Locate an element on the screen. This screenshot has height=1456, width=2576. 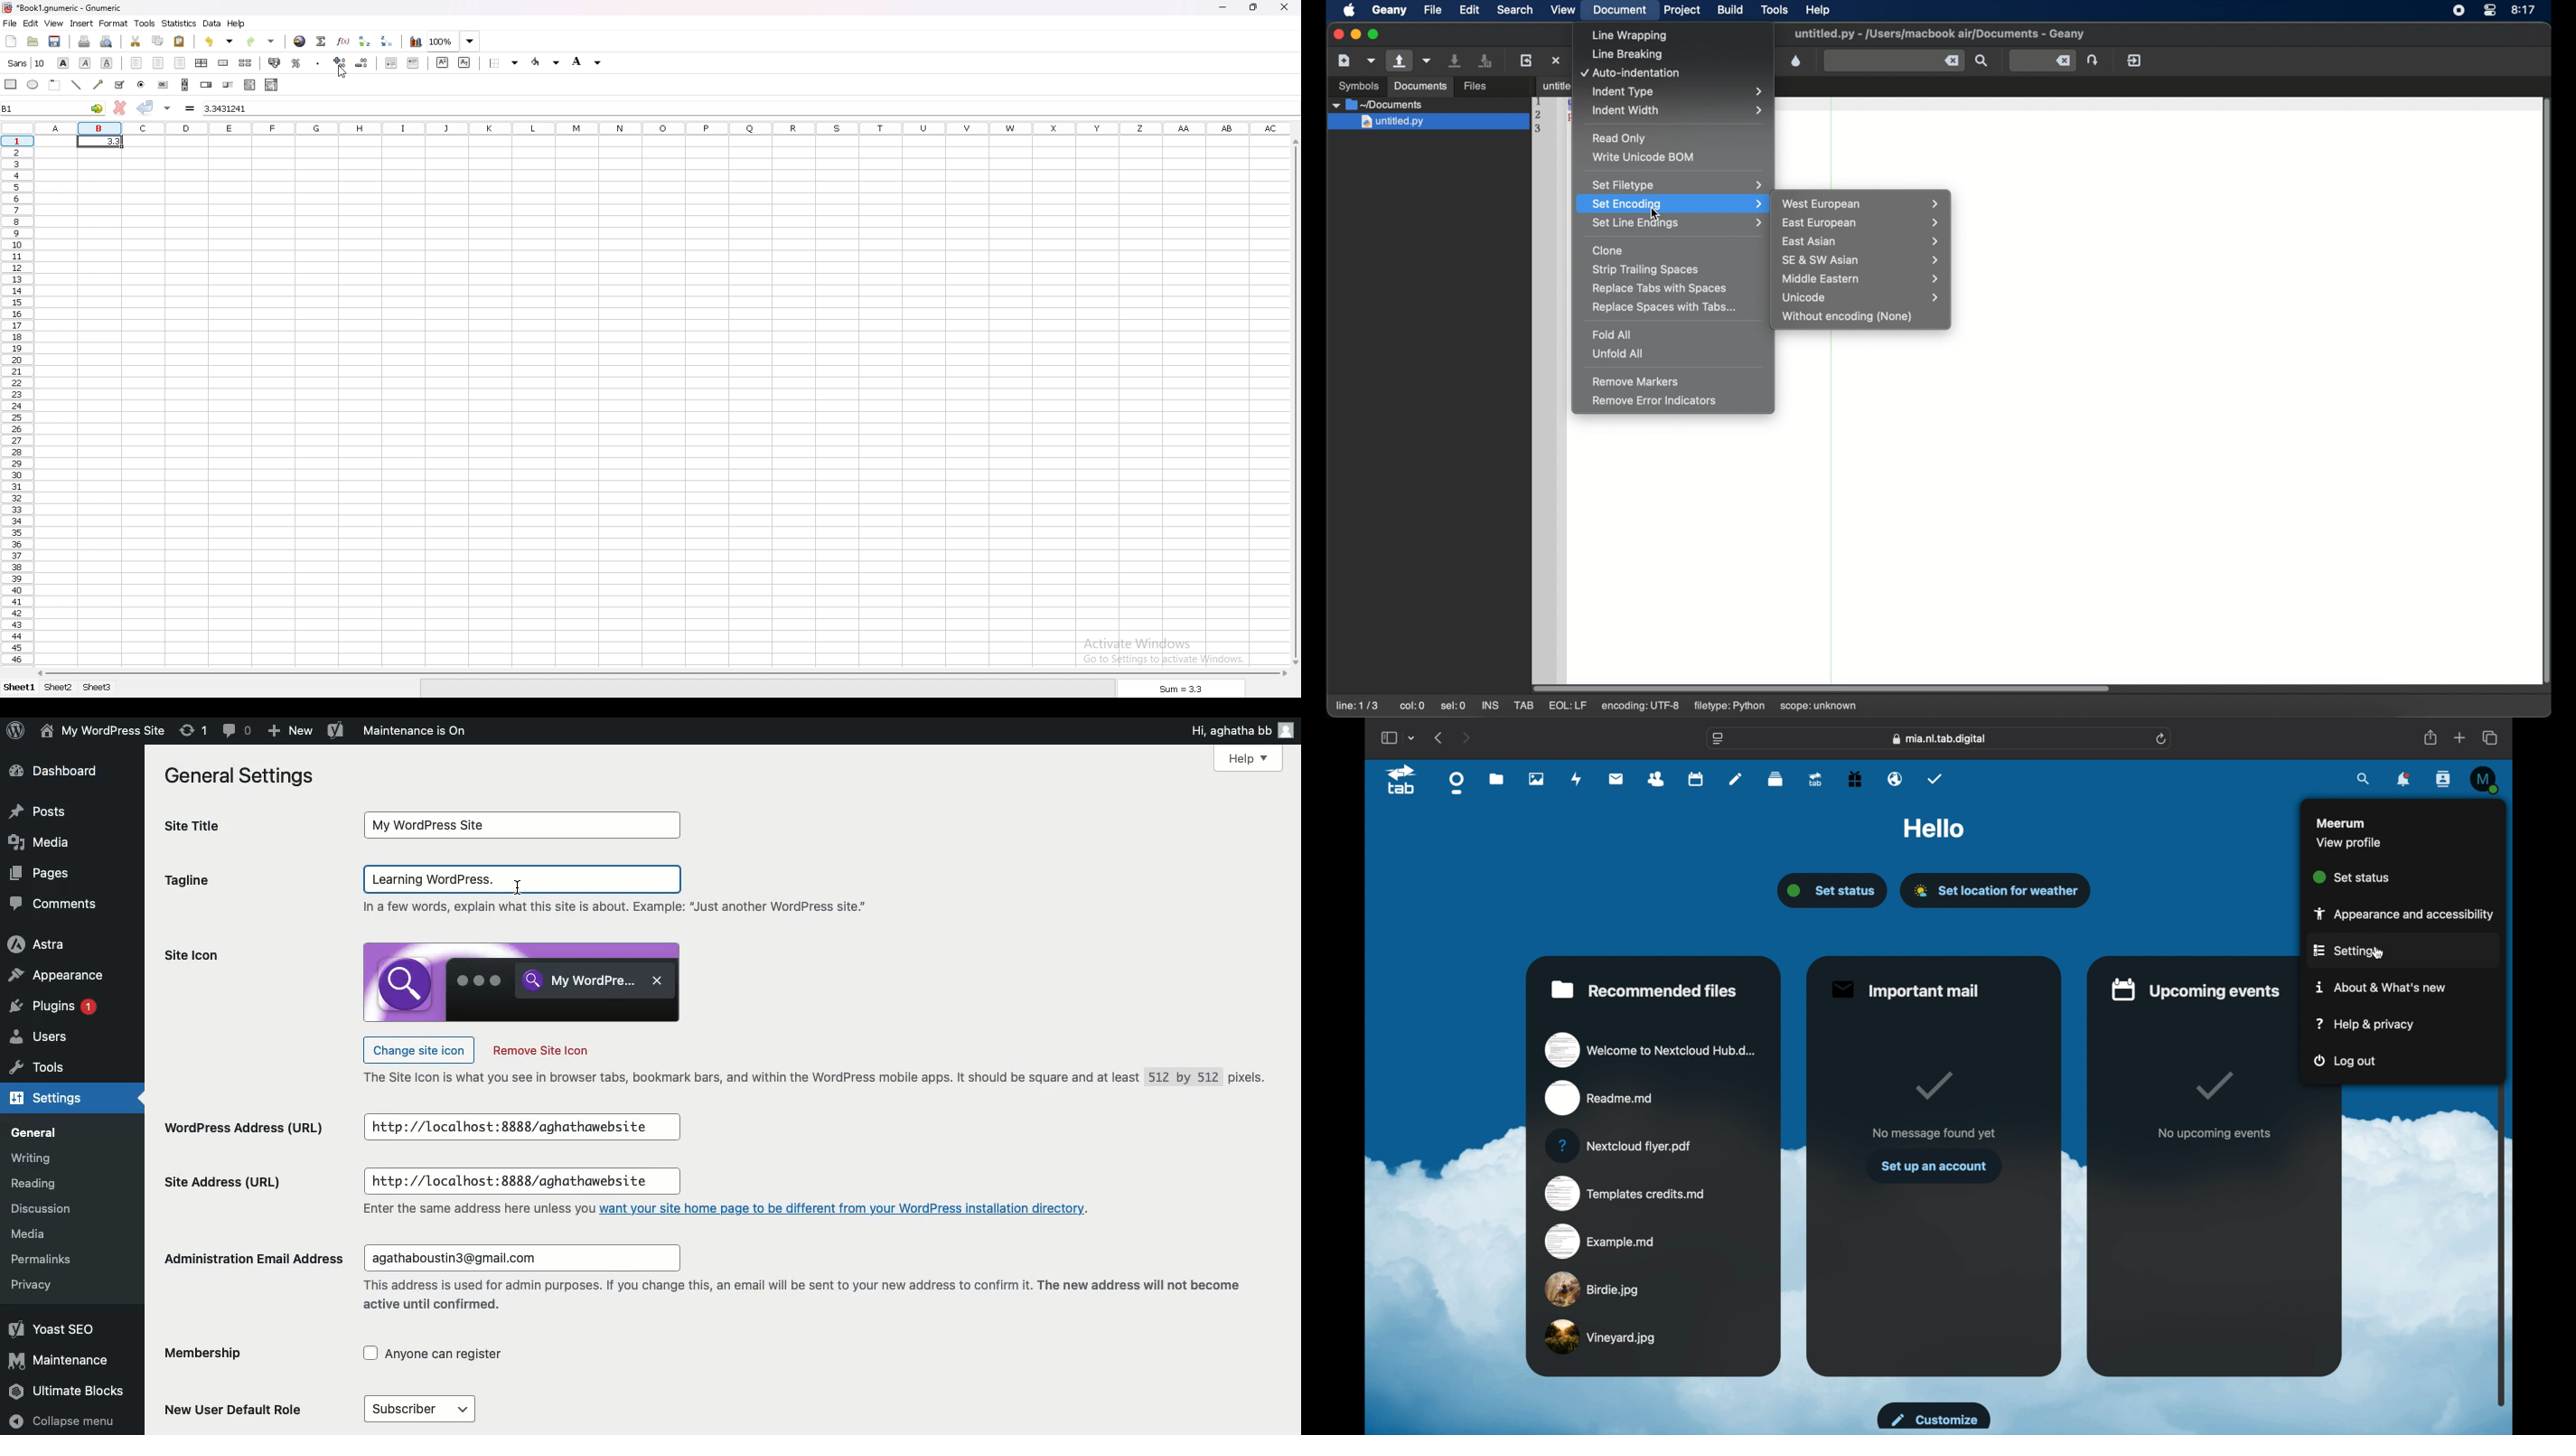
contacts is located at coordinates (2445, 780).